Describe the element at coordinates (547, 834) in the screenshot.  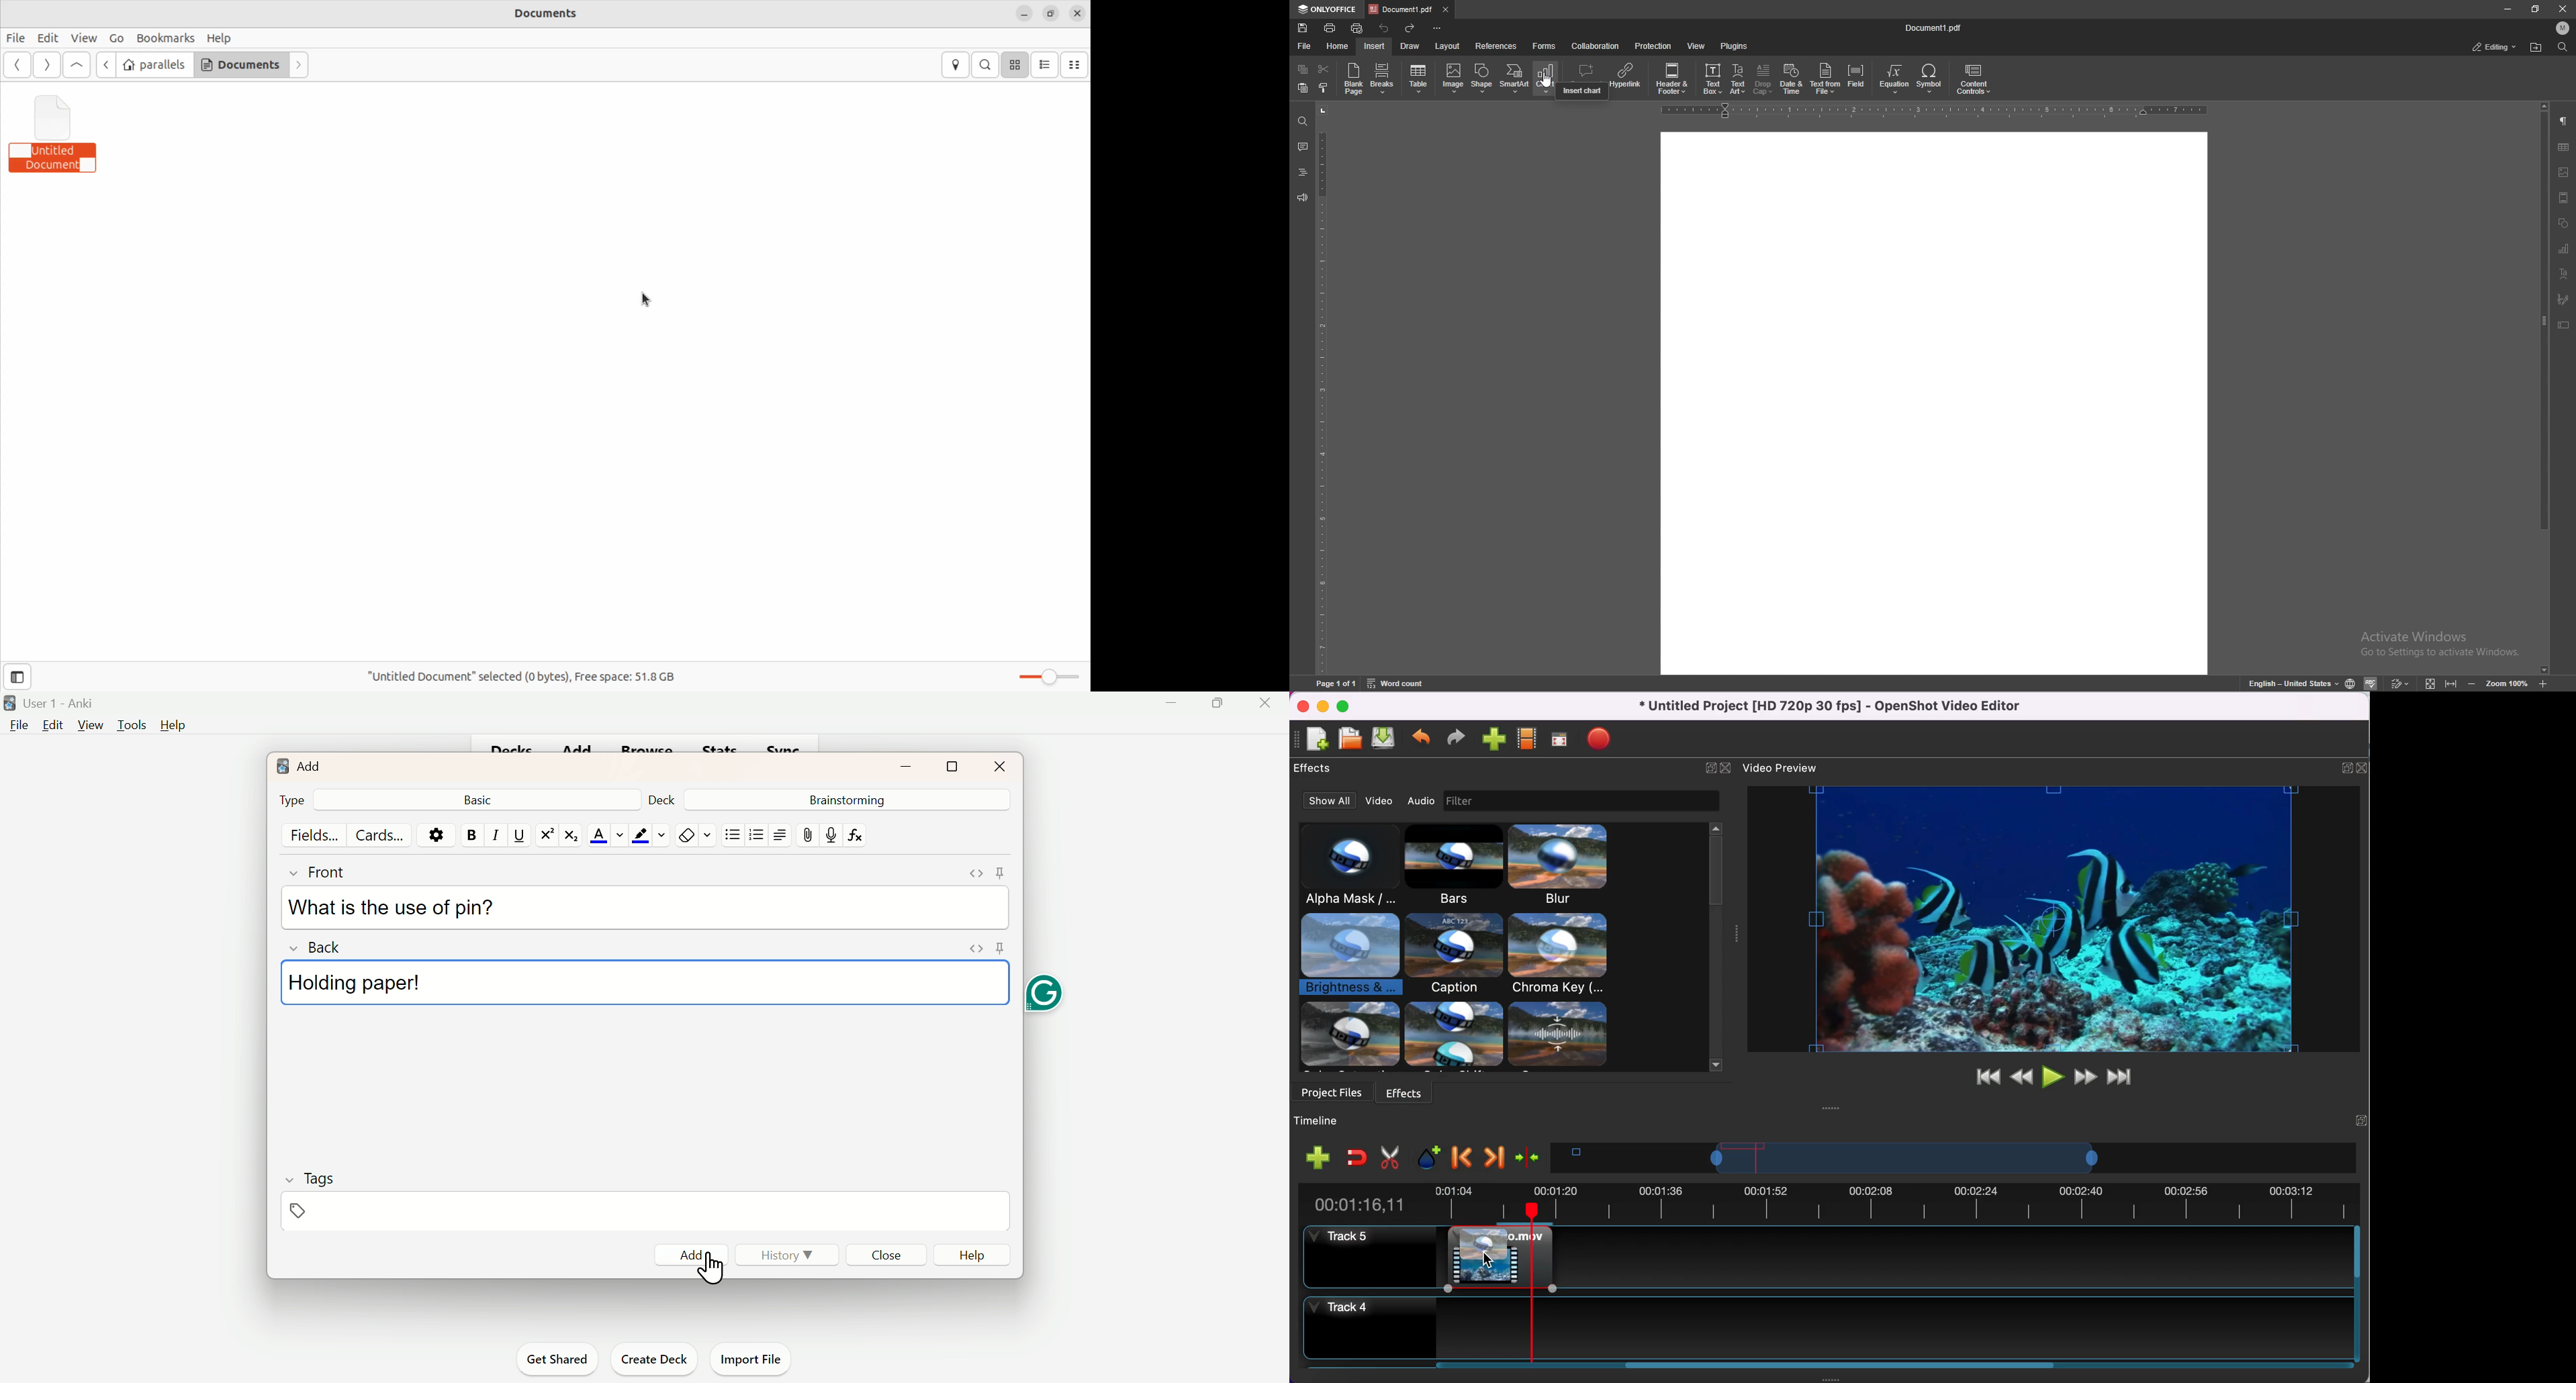
I see `` at that location.